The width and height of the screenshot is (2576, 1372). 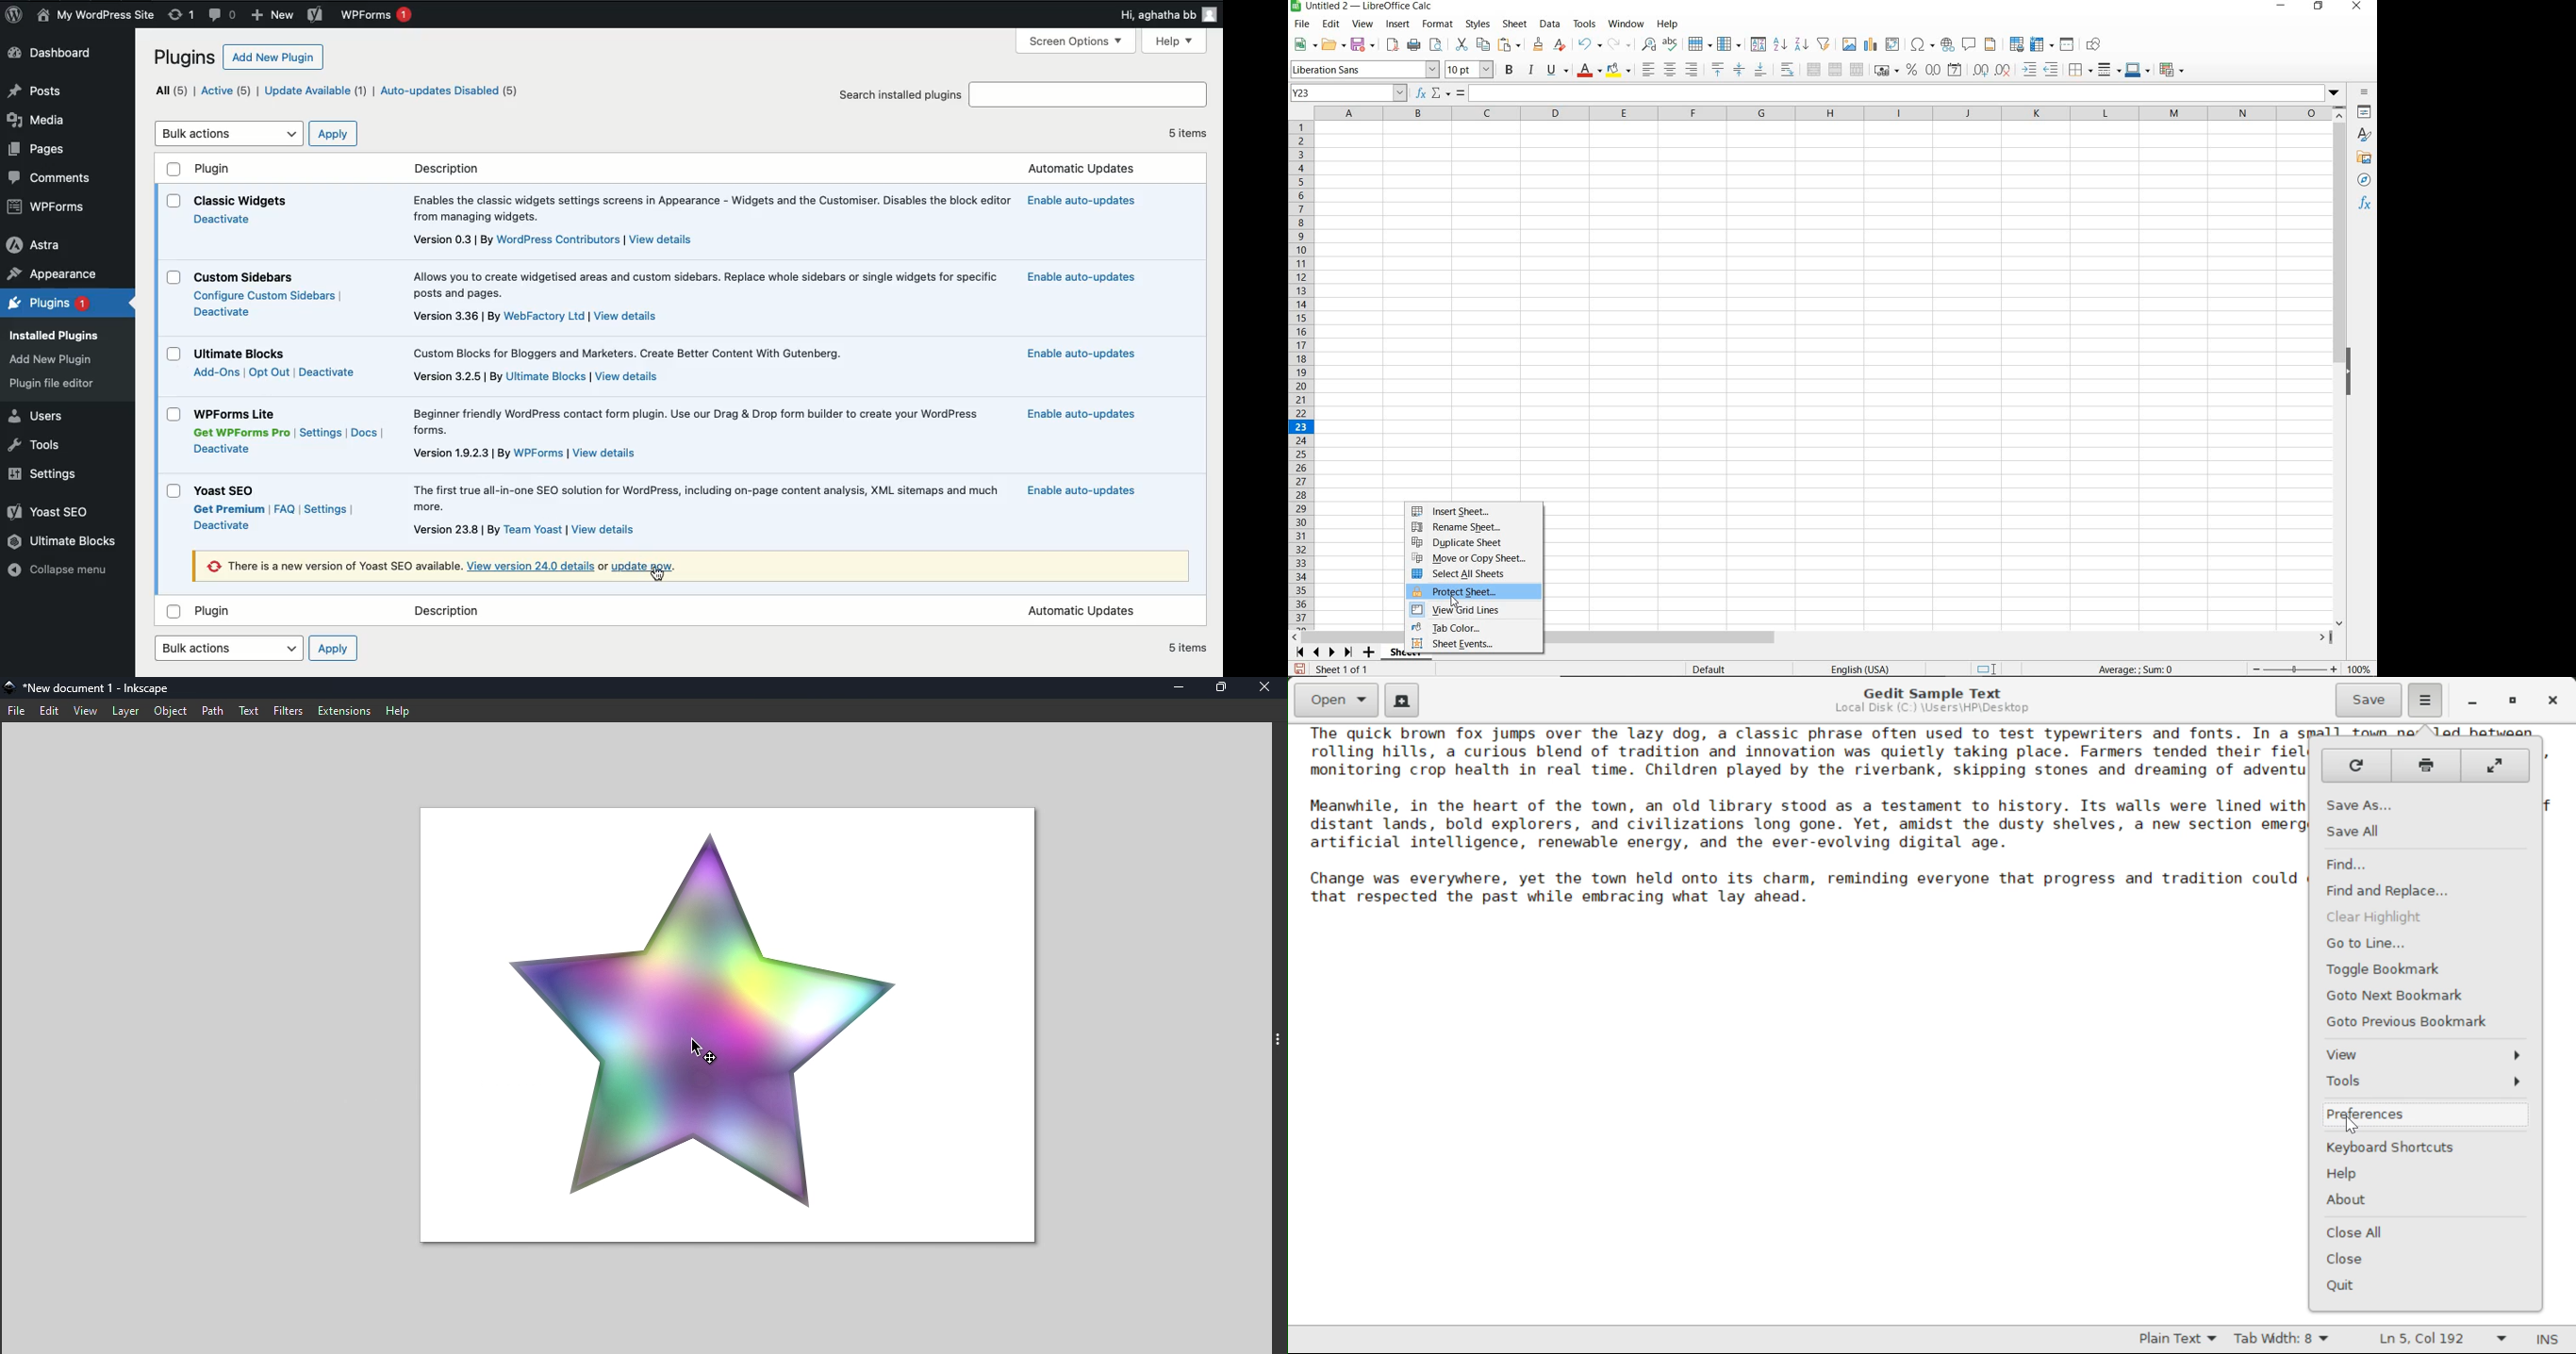 What do you see at coordinates (100, 689) in the screenshot?
I see `File name` at bounding box center [100, 689].